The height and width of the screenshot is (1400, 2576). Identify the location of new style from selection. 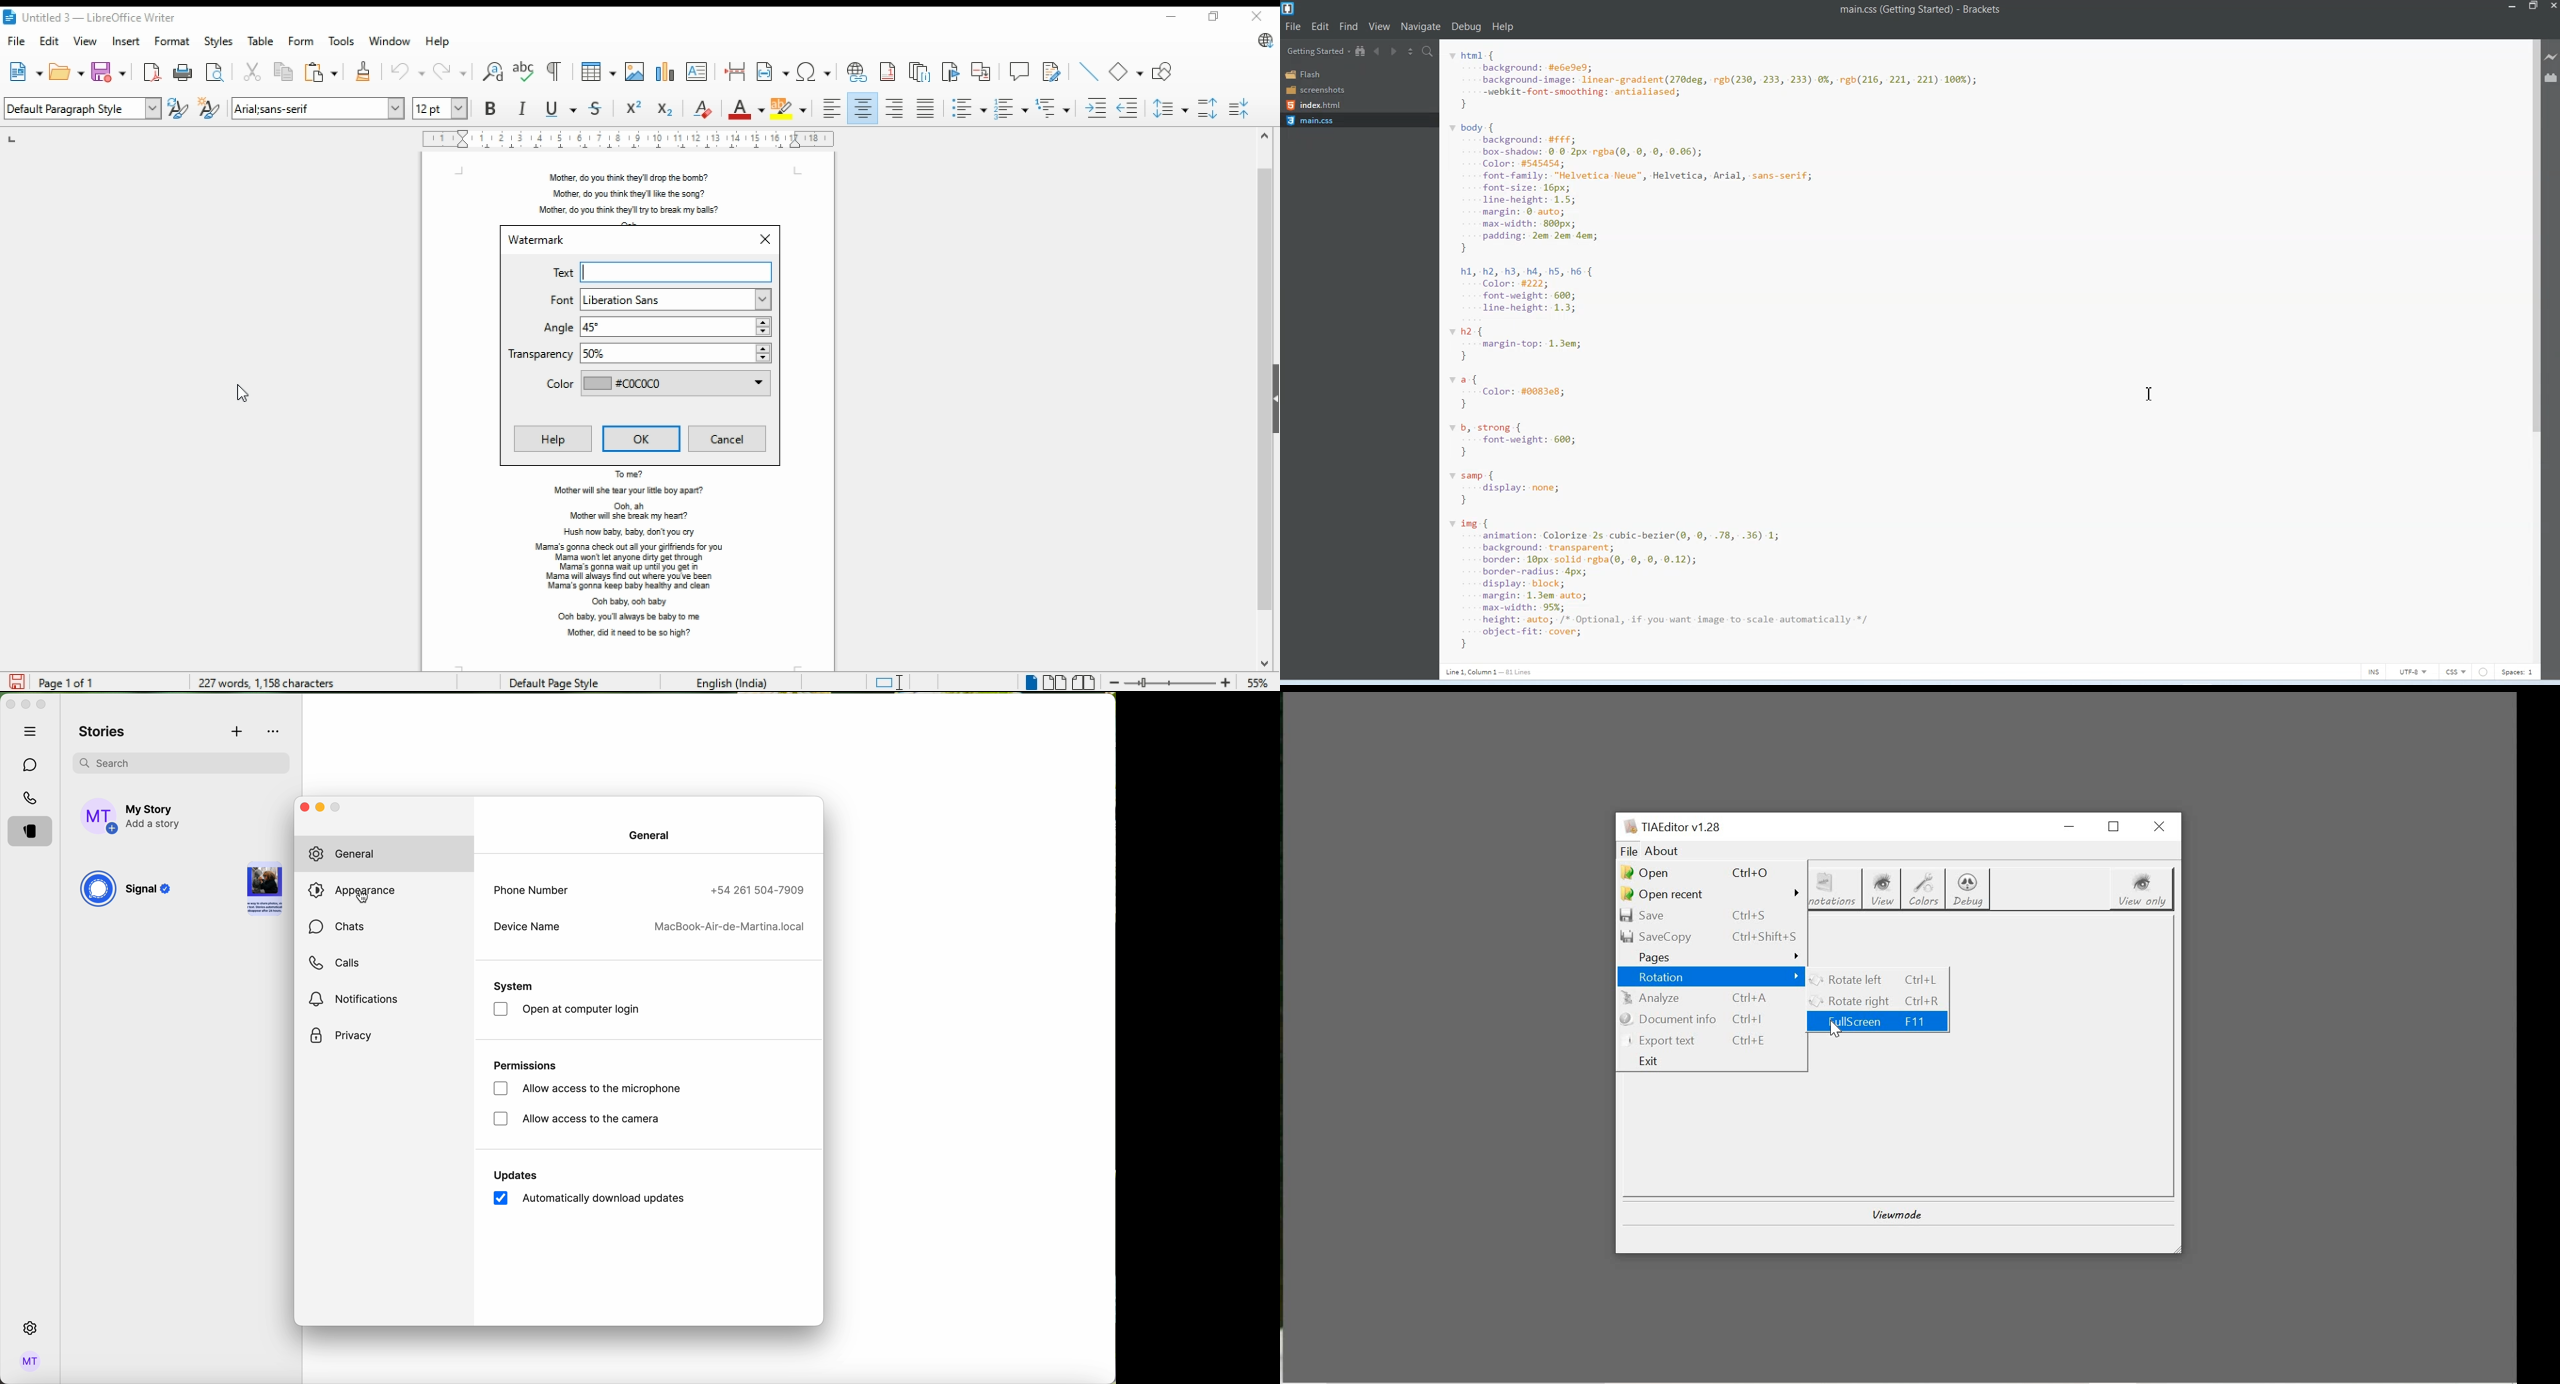
(210, 108).